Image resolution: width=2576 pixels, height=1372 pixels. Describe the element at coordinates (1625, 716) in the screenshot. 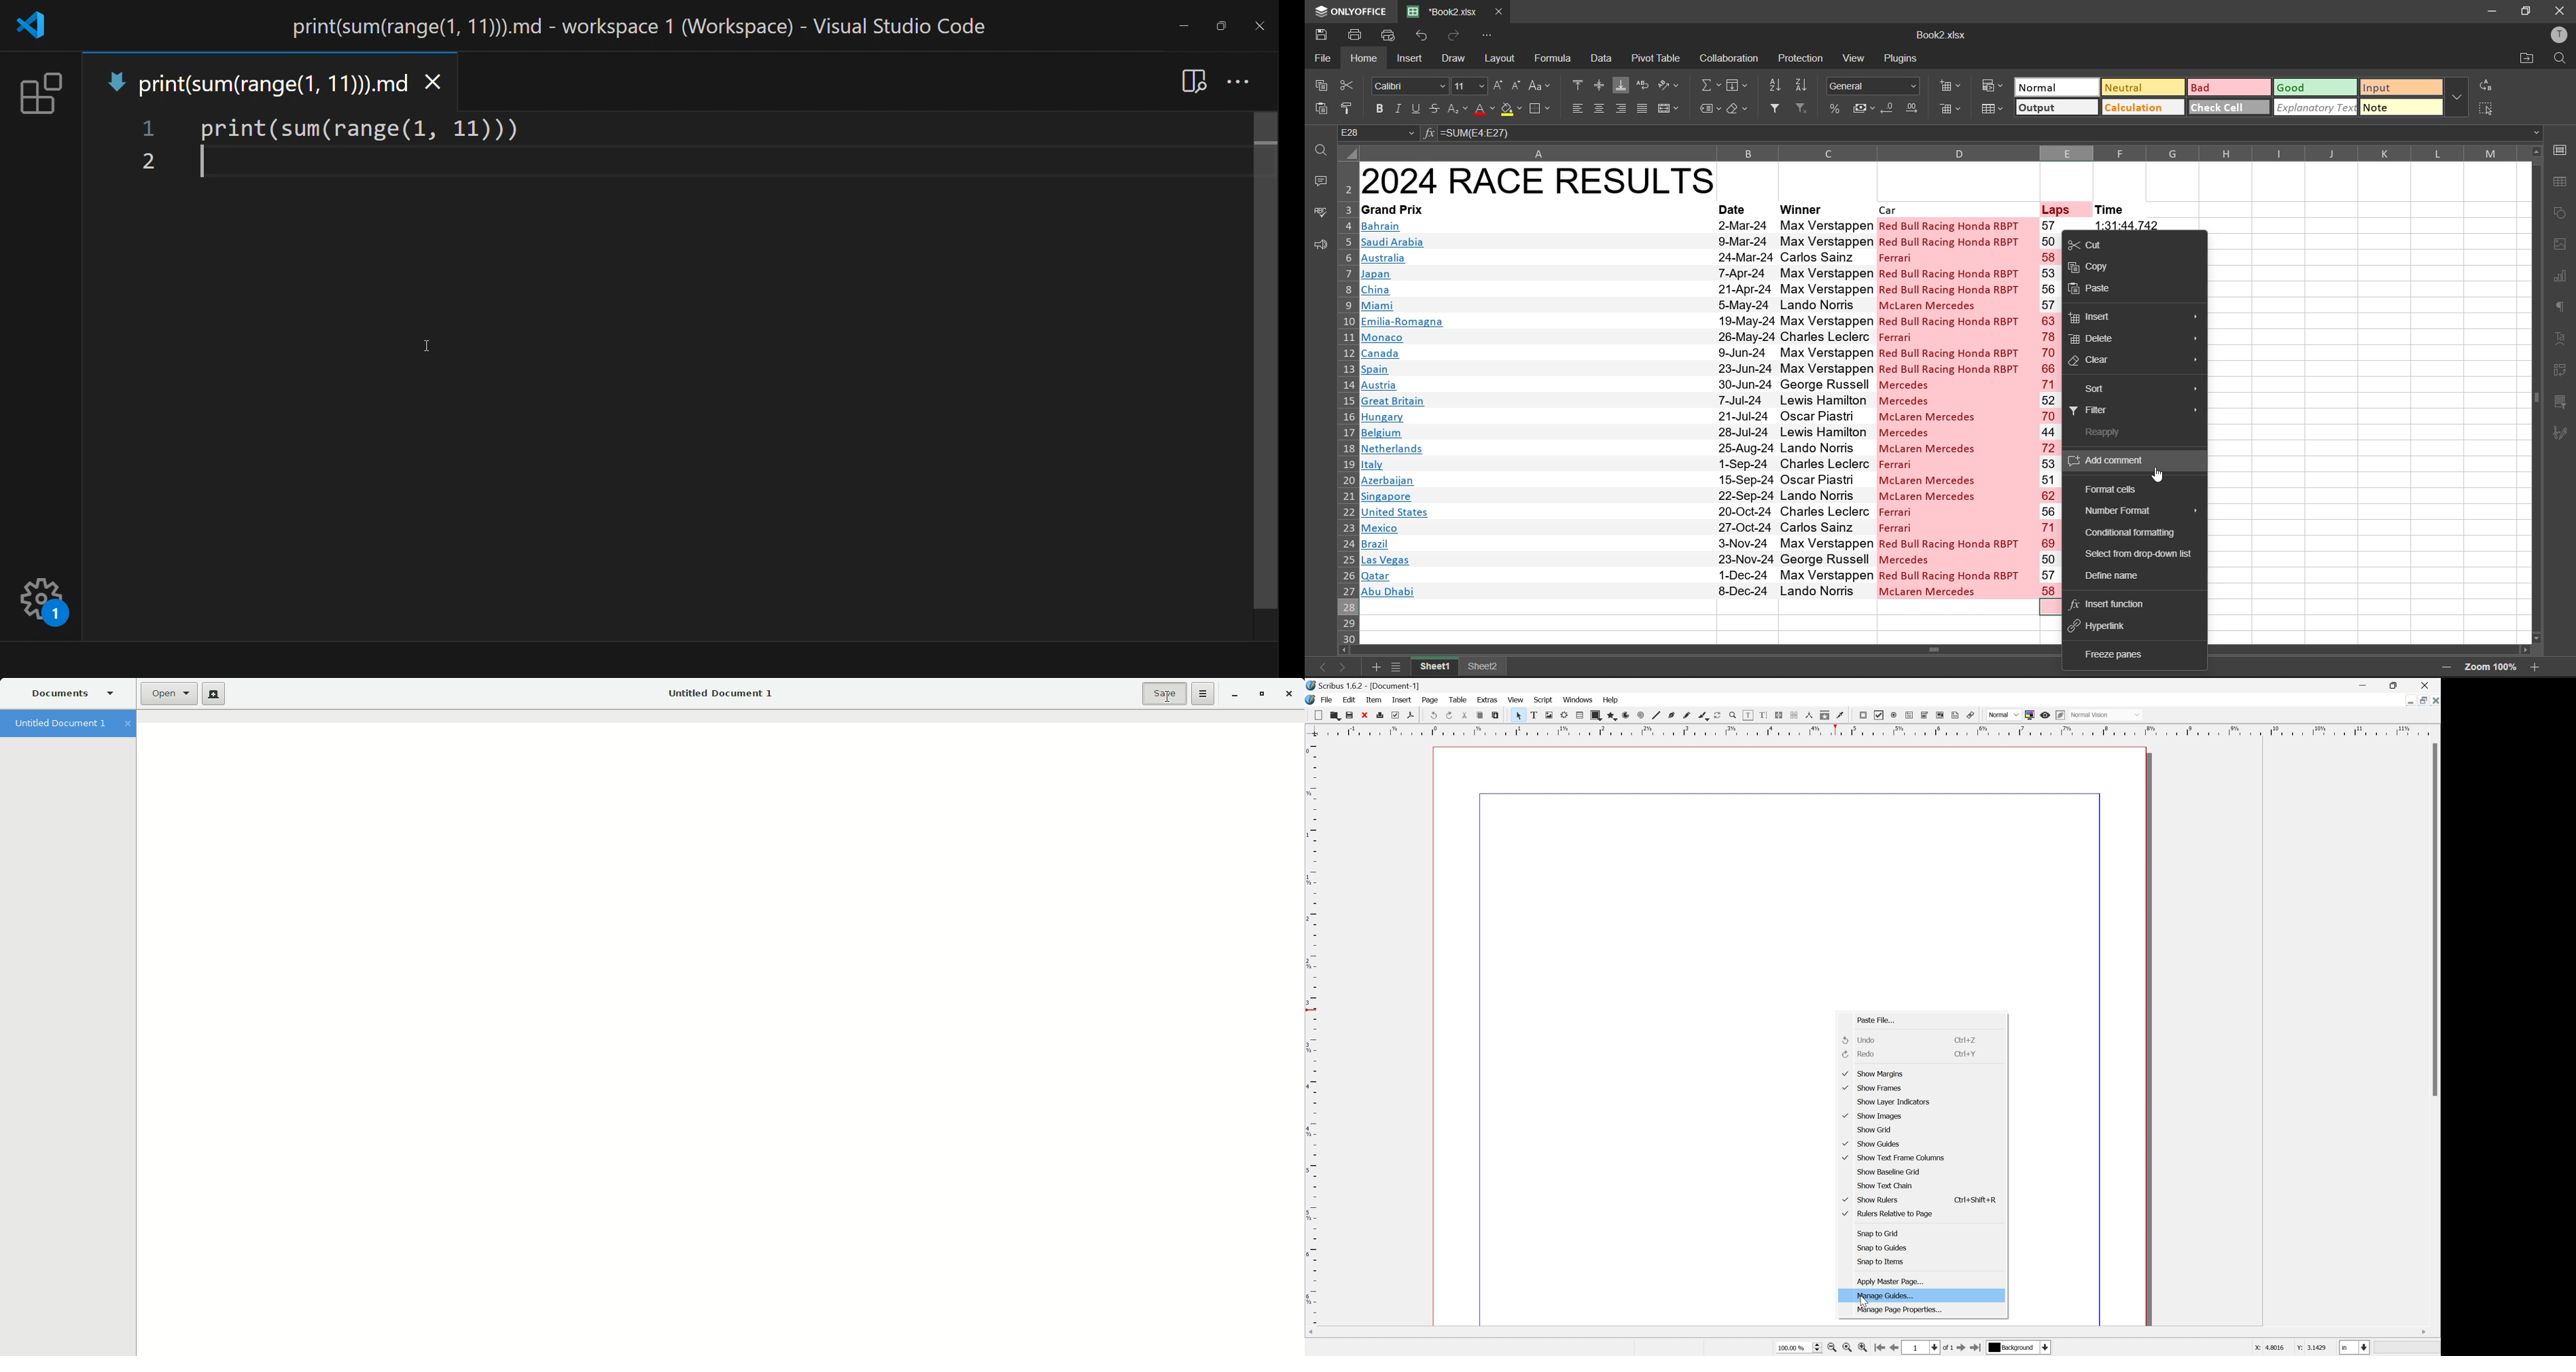

I see `arc` at that location.